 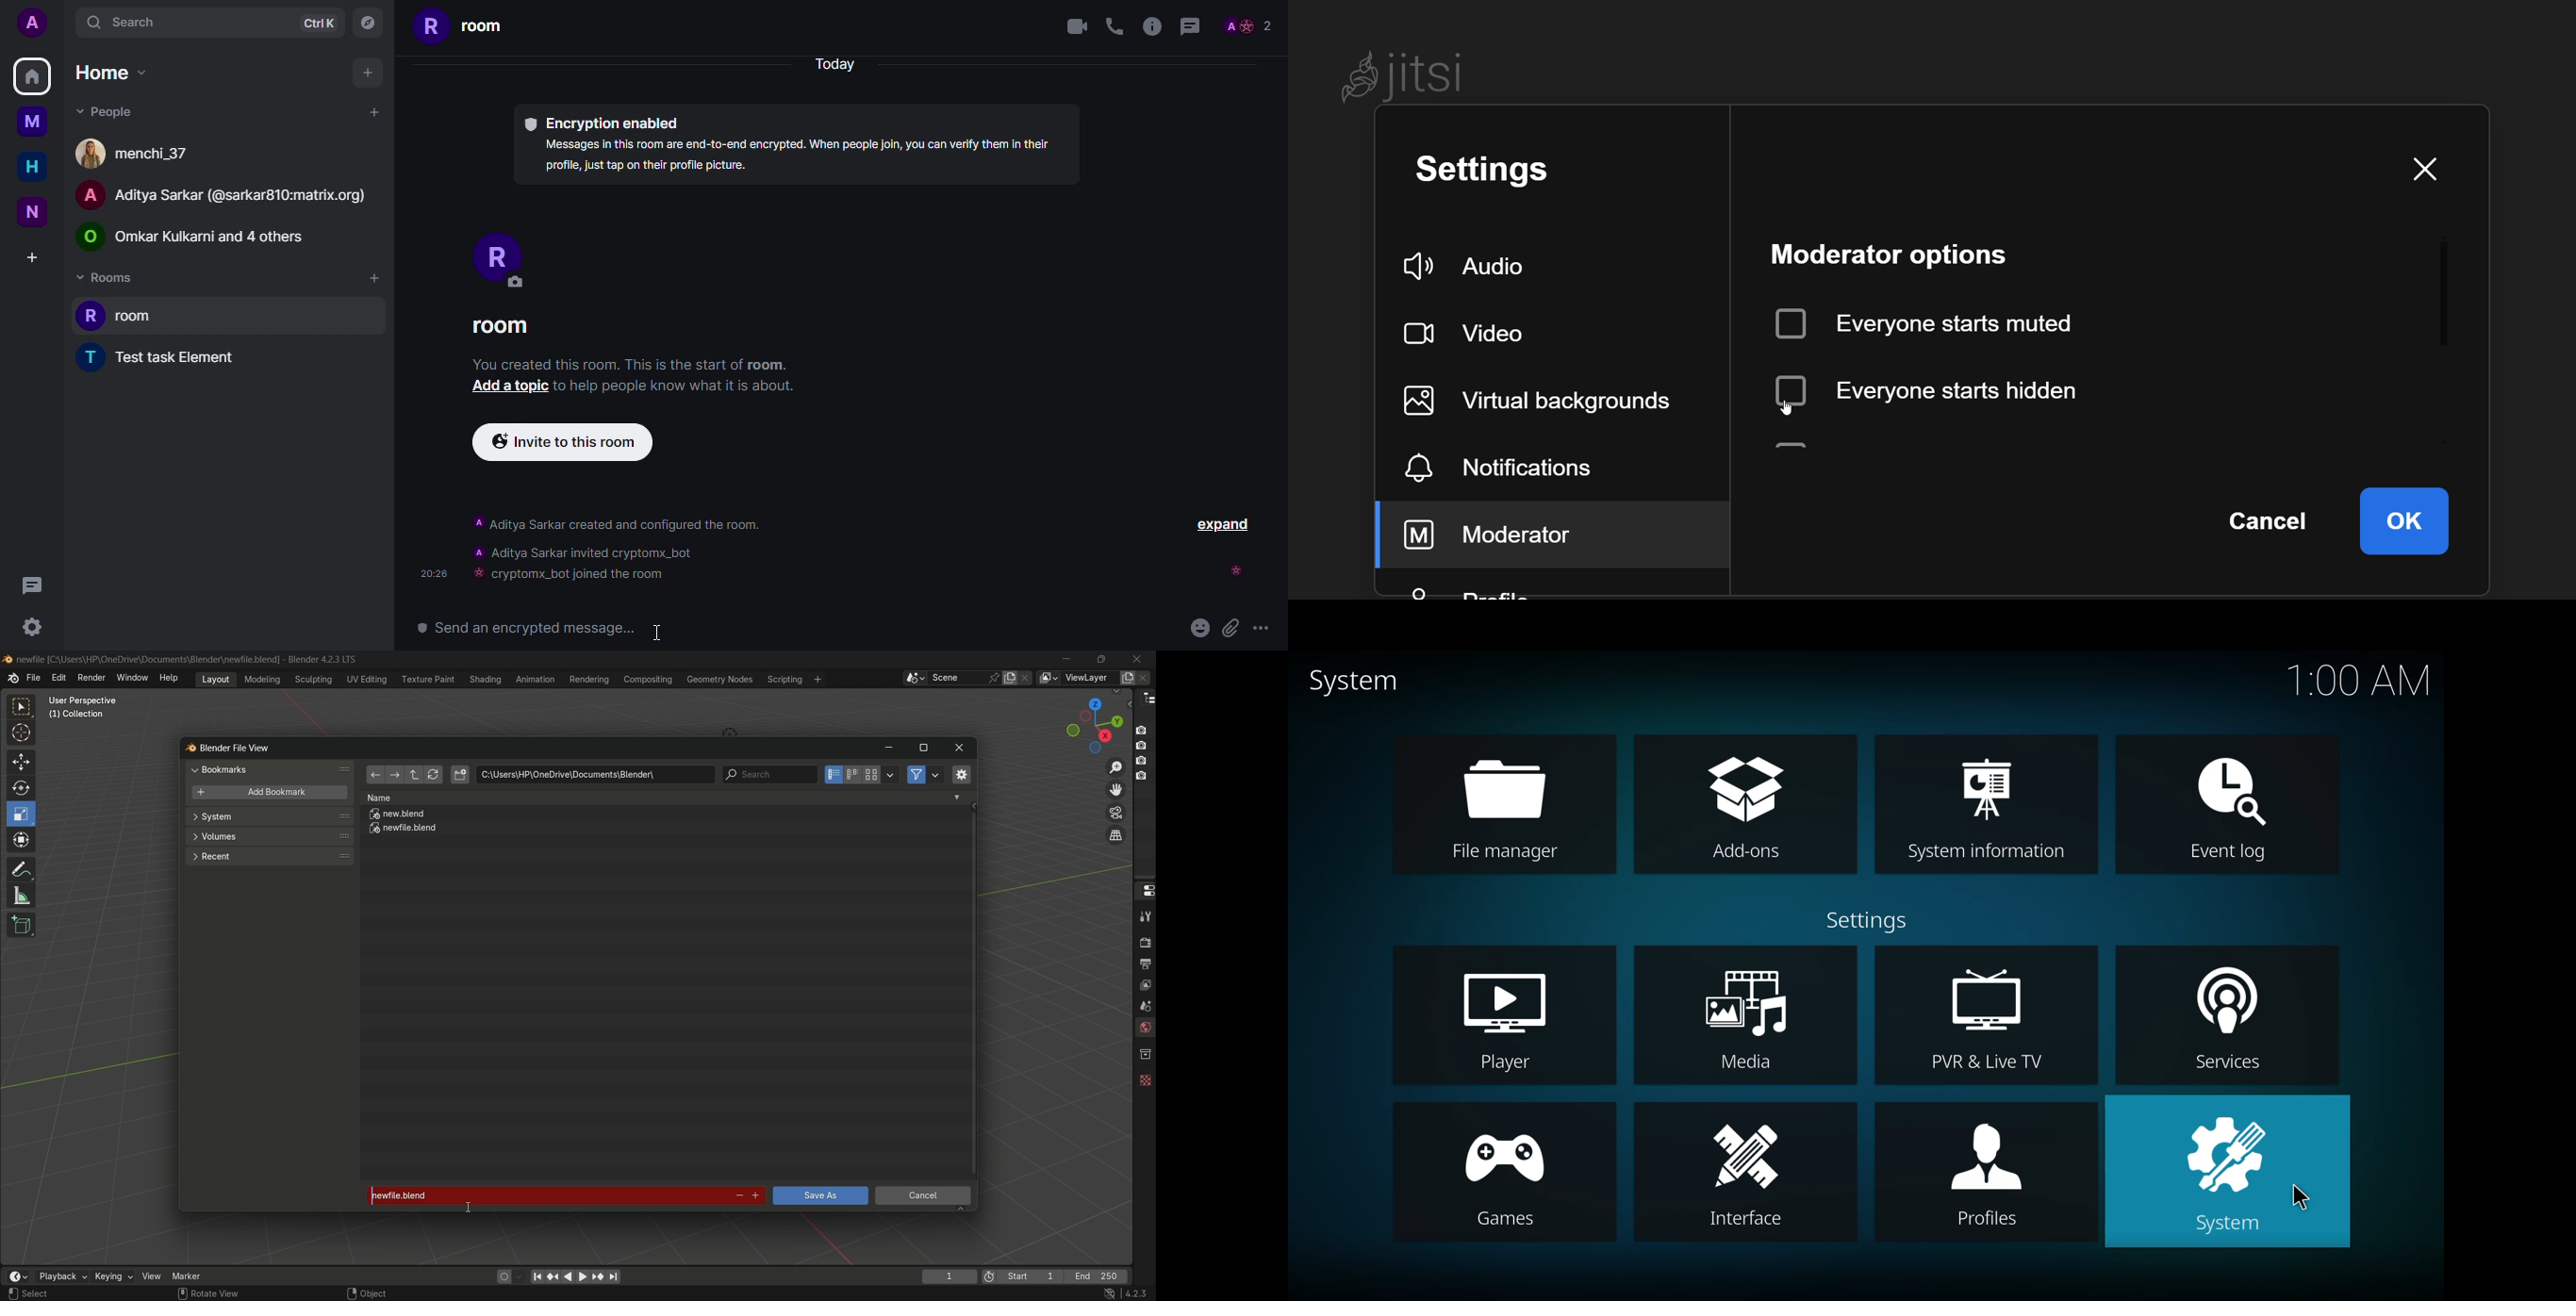 I want to click on (5) menchi_37, so click(x=132, y=154).